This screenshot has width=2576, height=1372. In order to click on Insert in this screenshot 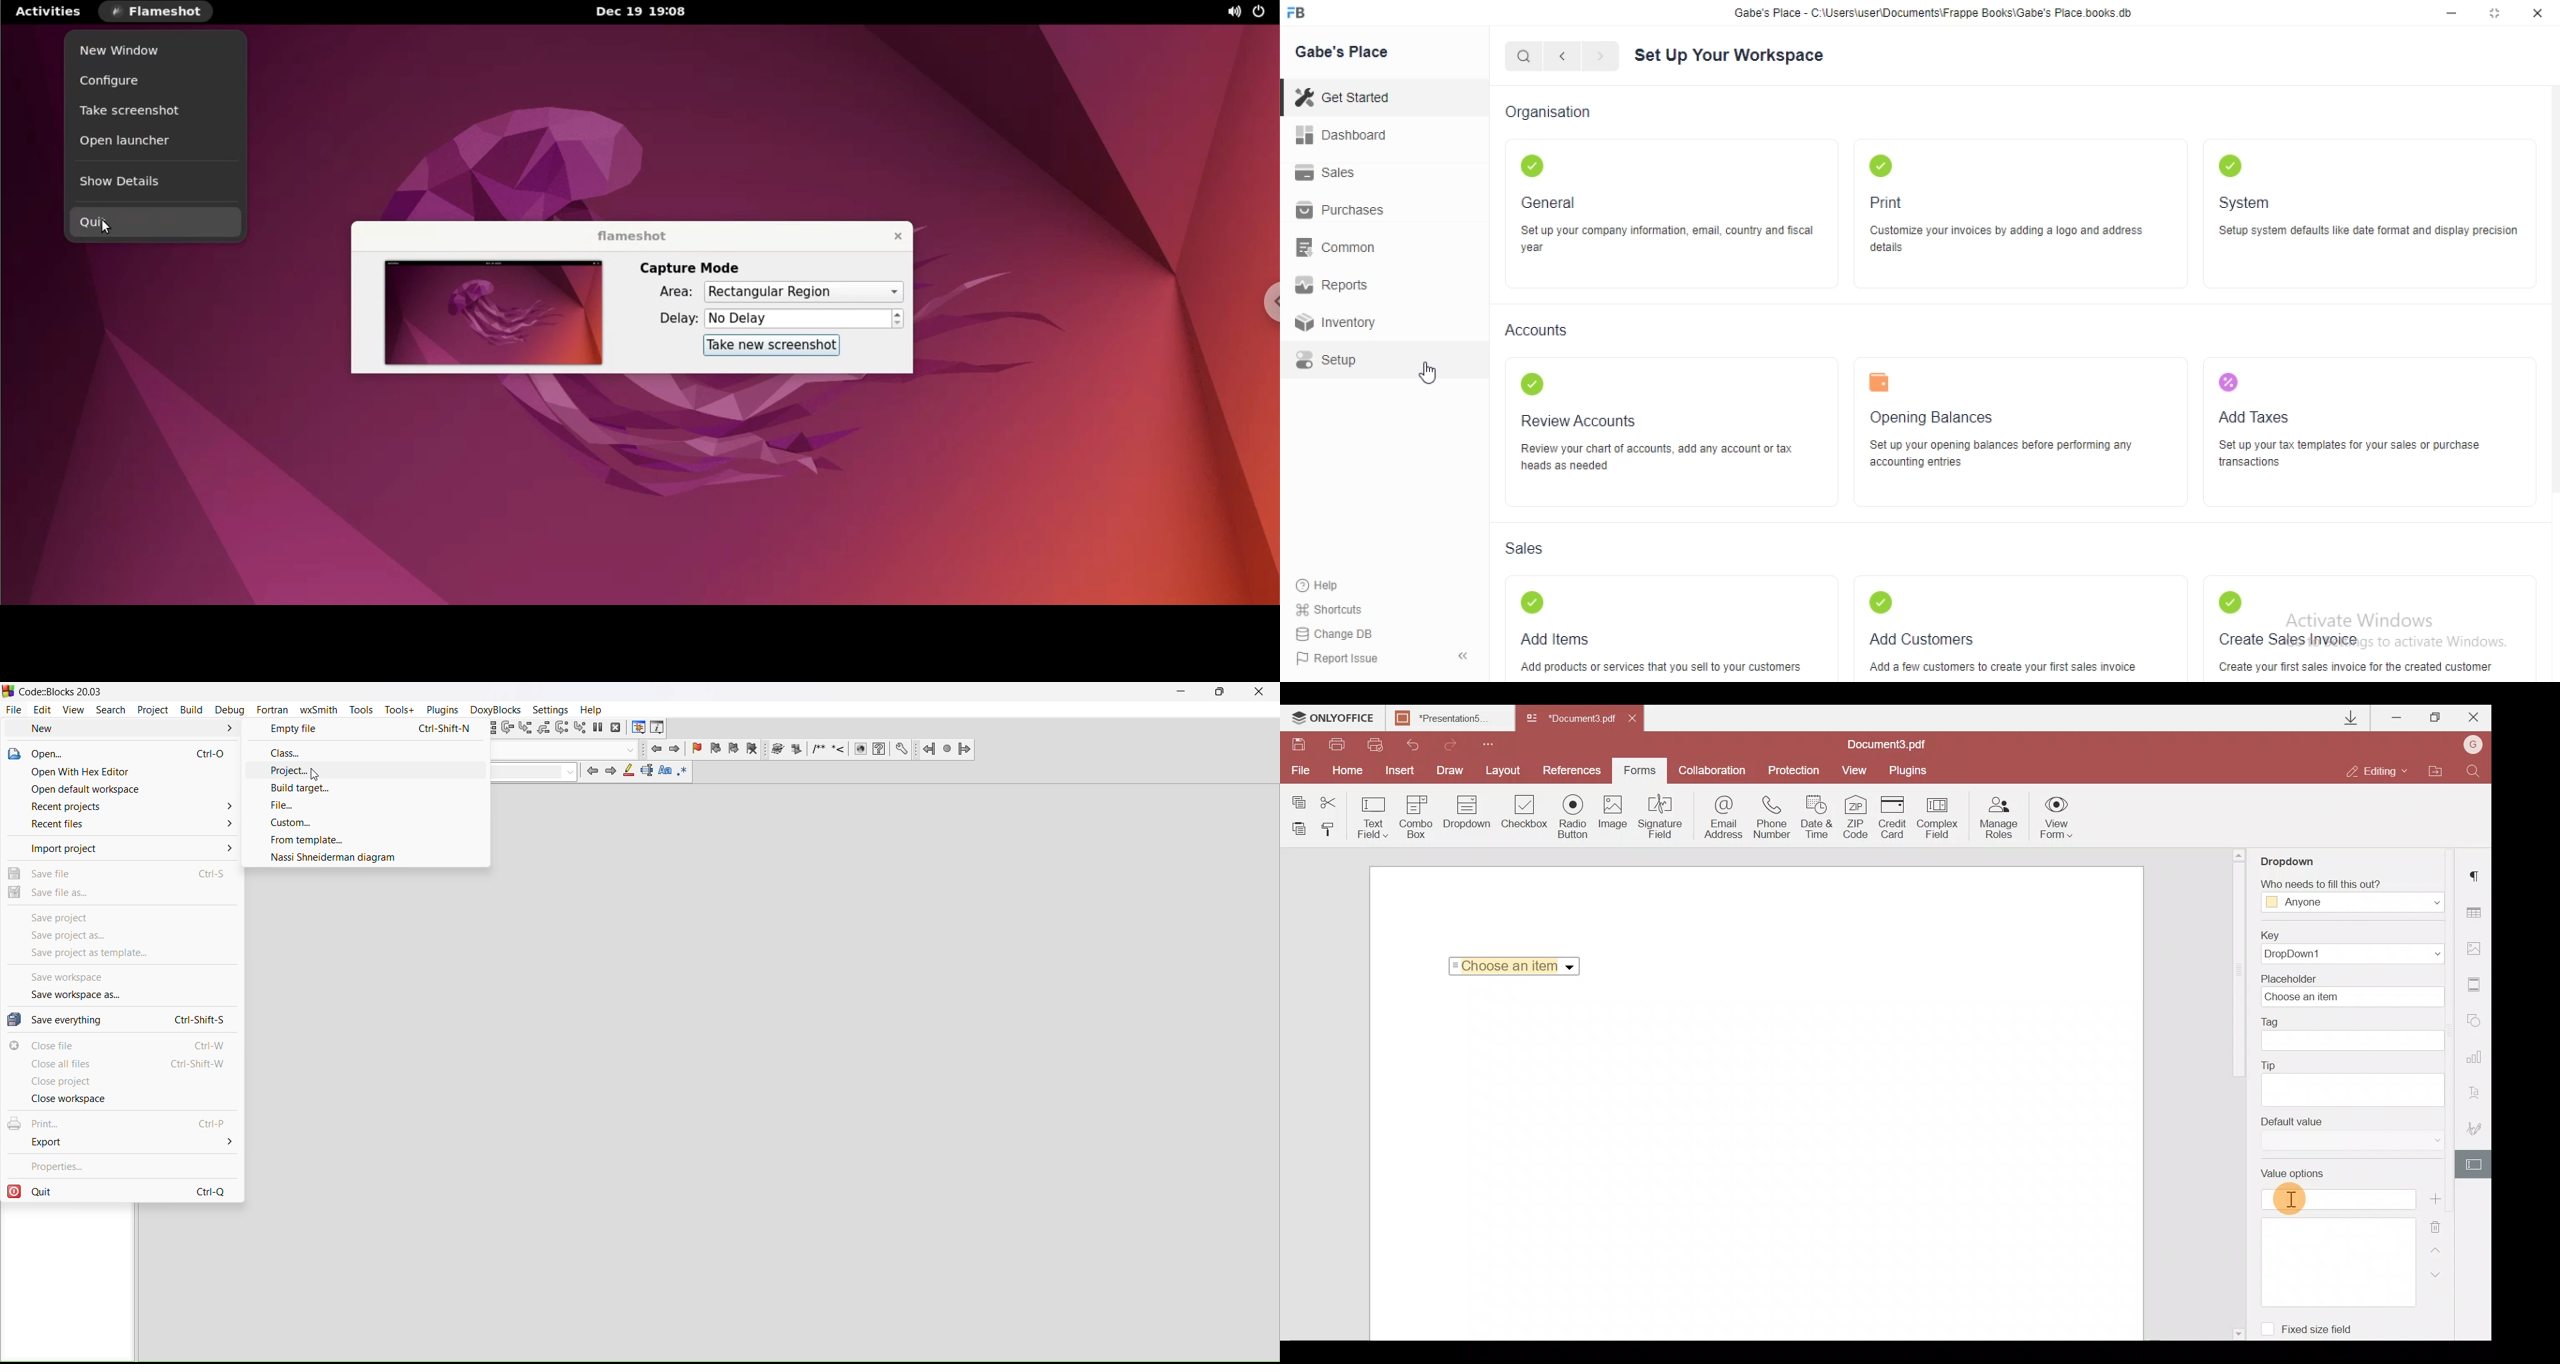, I will do `click(1397, 768)`.